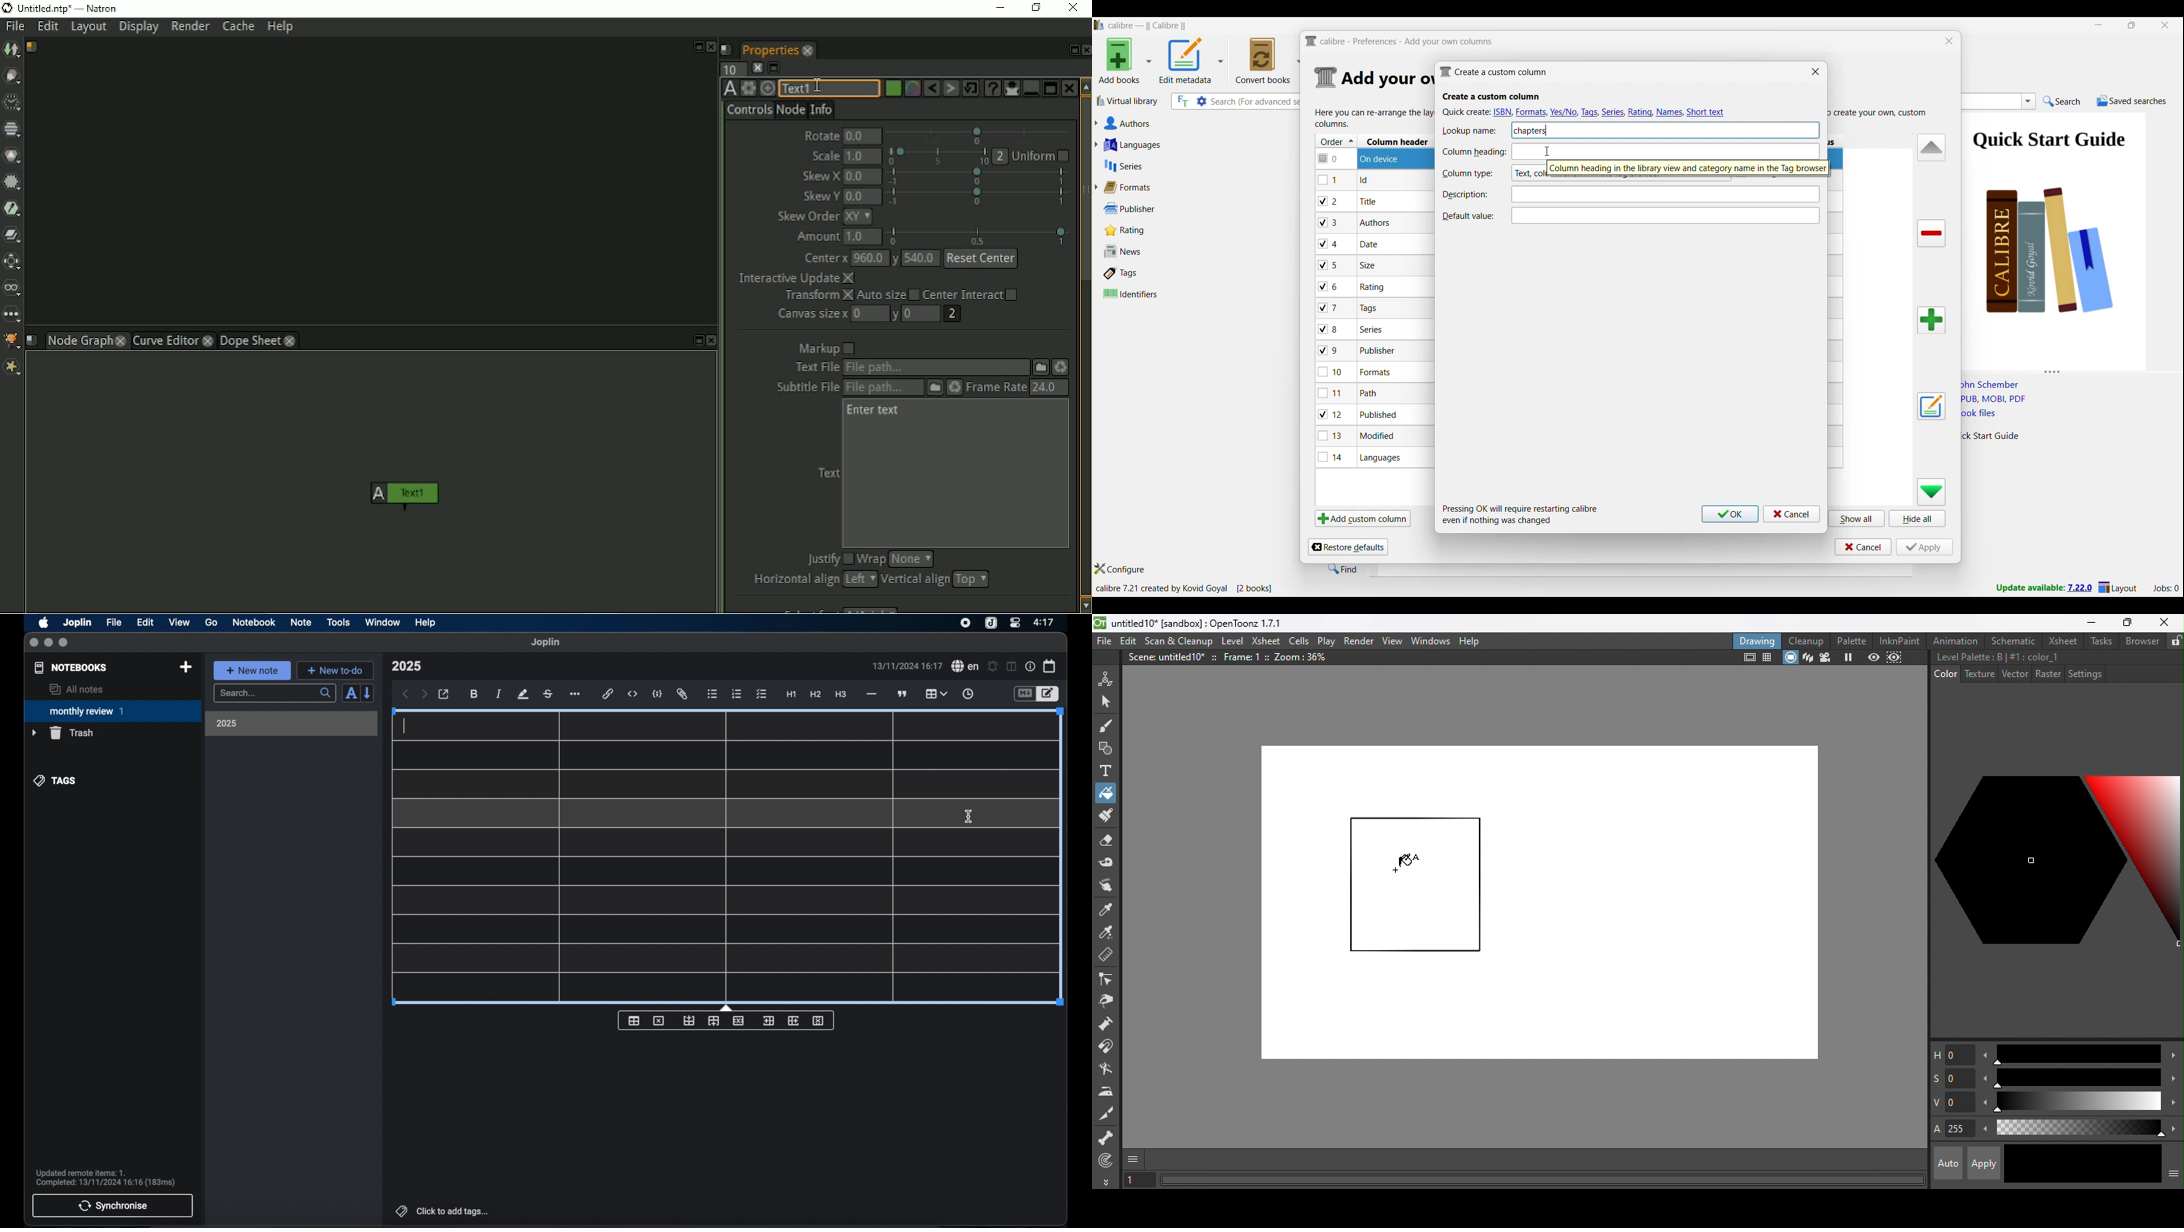 The height and width of the screenshot is (1232, 2184). I want to click on News, so click(1145, 251).